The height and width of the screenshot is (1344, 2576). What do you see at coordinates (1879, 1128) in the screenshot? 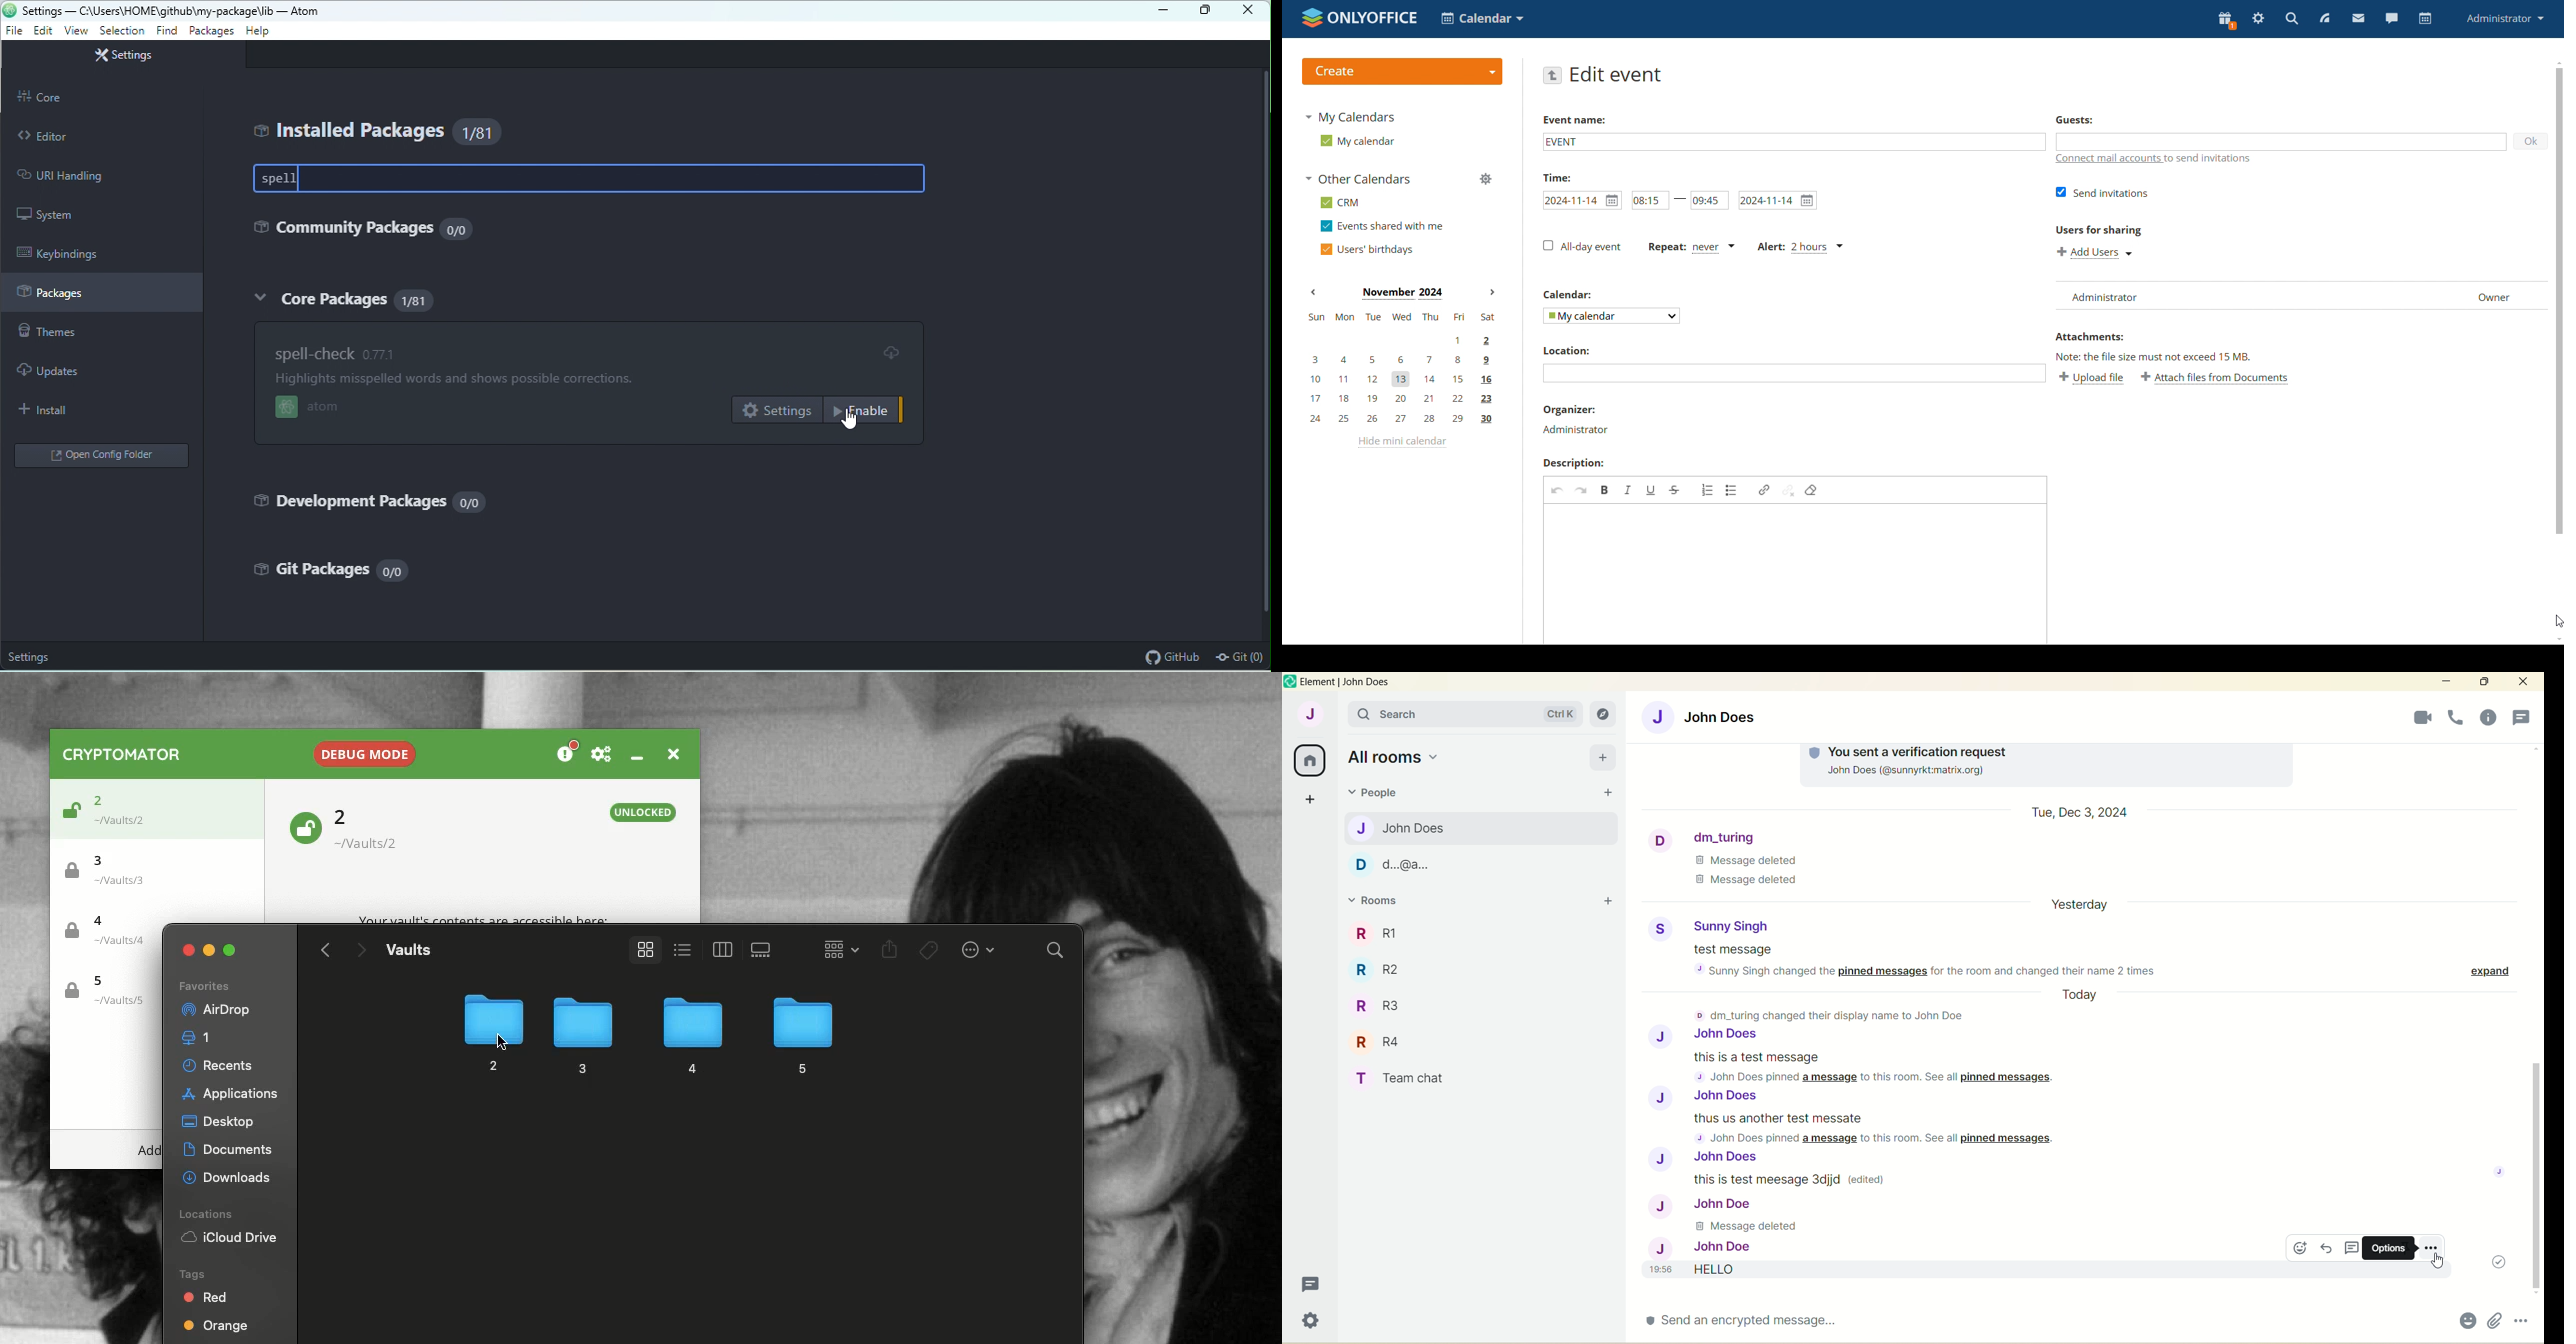
I see `thus us another test messate
5 John Does pinned a message to this room. See all pinned messages.` at bounding box center [1879, 1128].